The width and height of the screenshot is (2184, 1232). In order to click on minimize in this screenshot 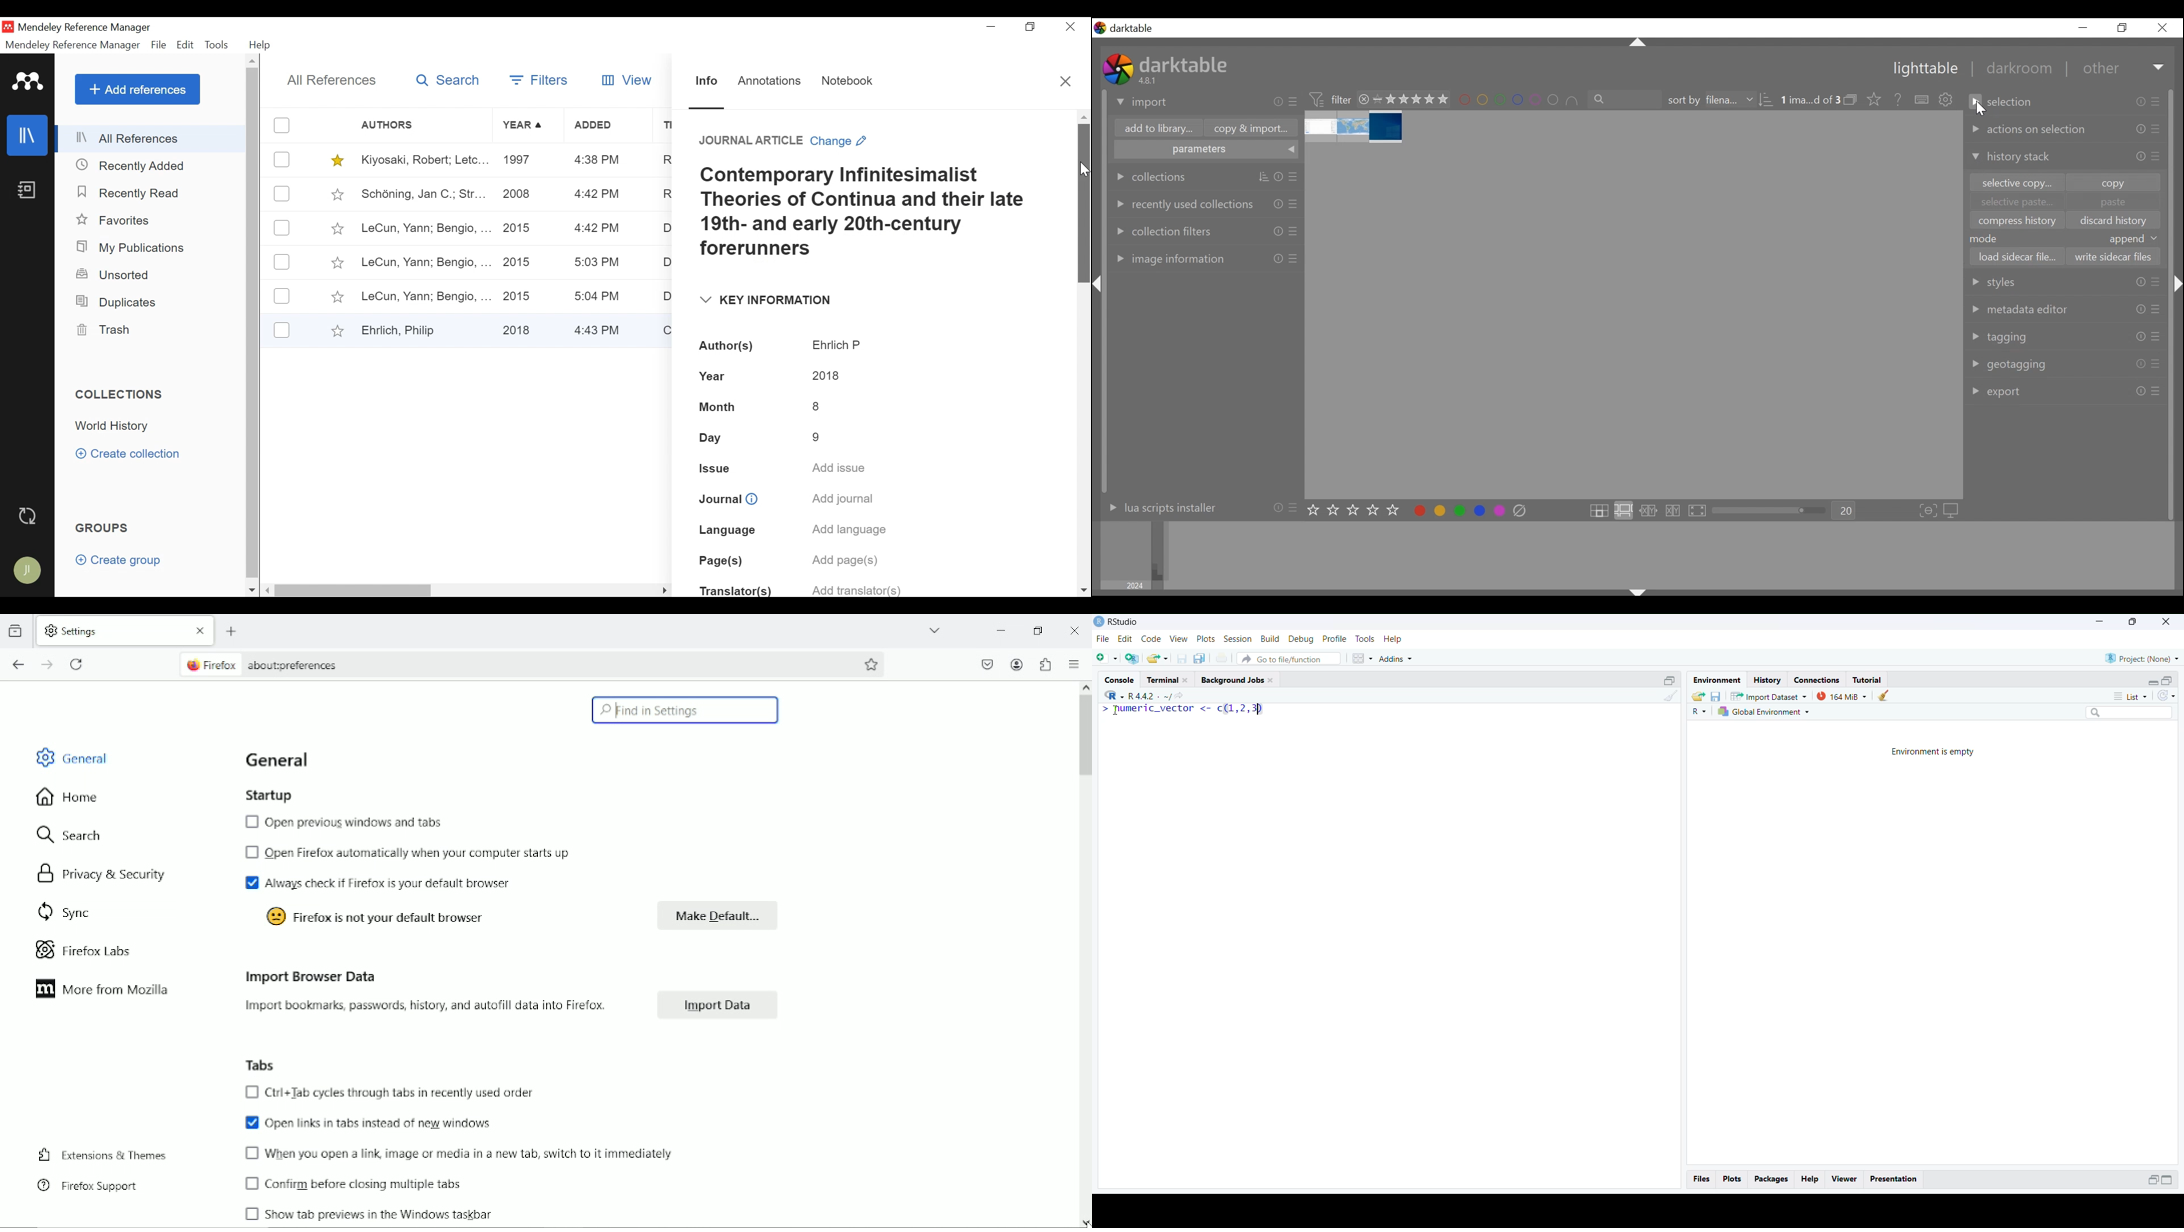, I will do `click(2083, 28)`.